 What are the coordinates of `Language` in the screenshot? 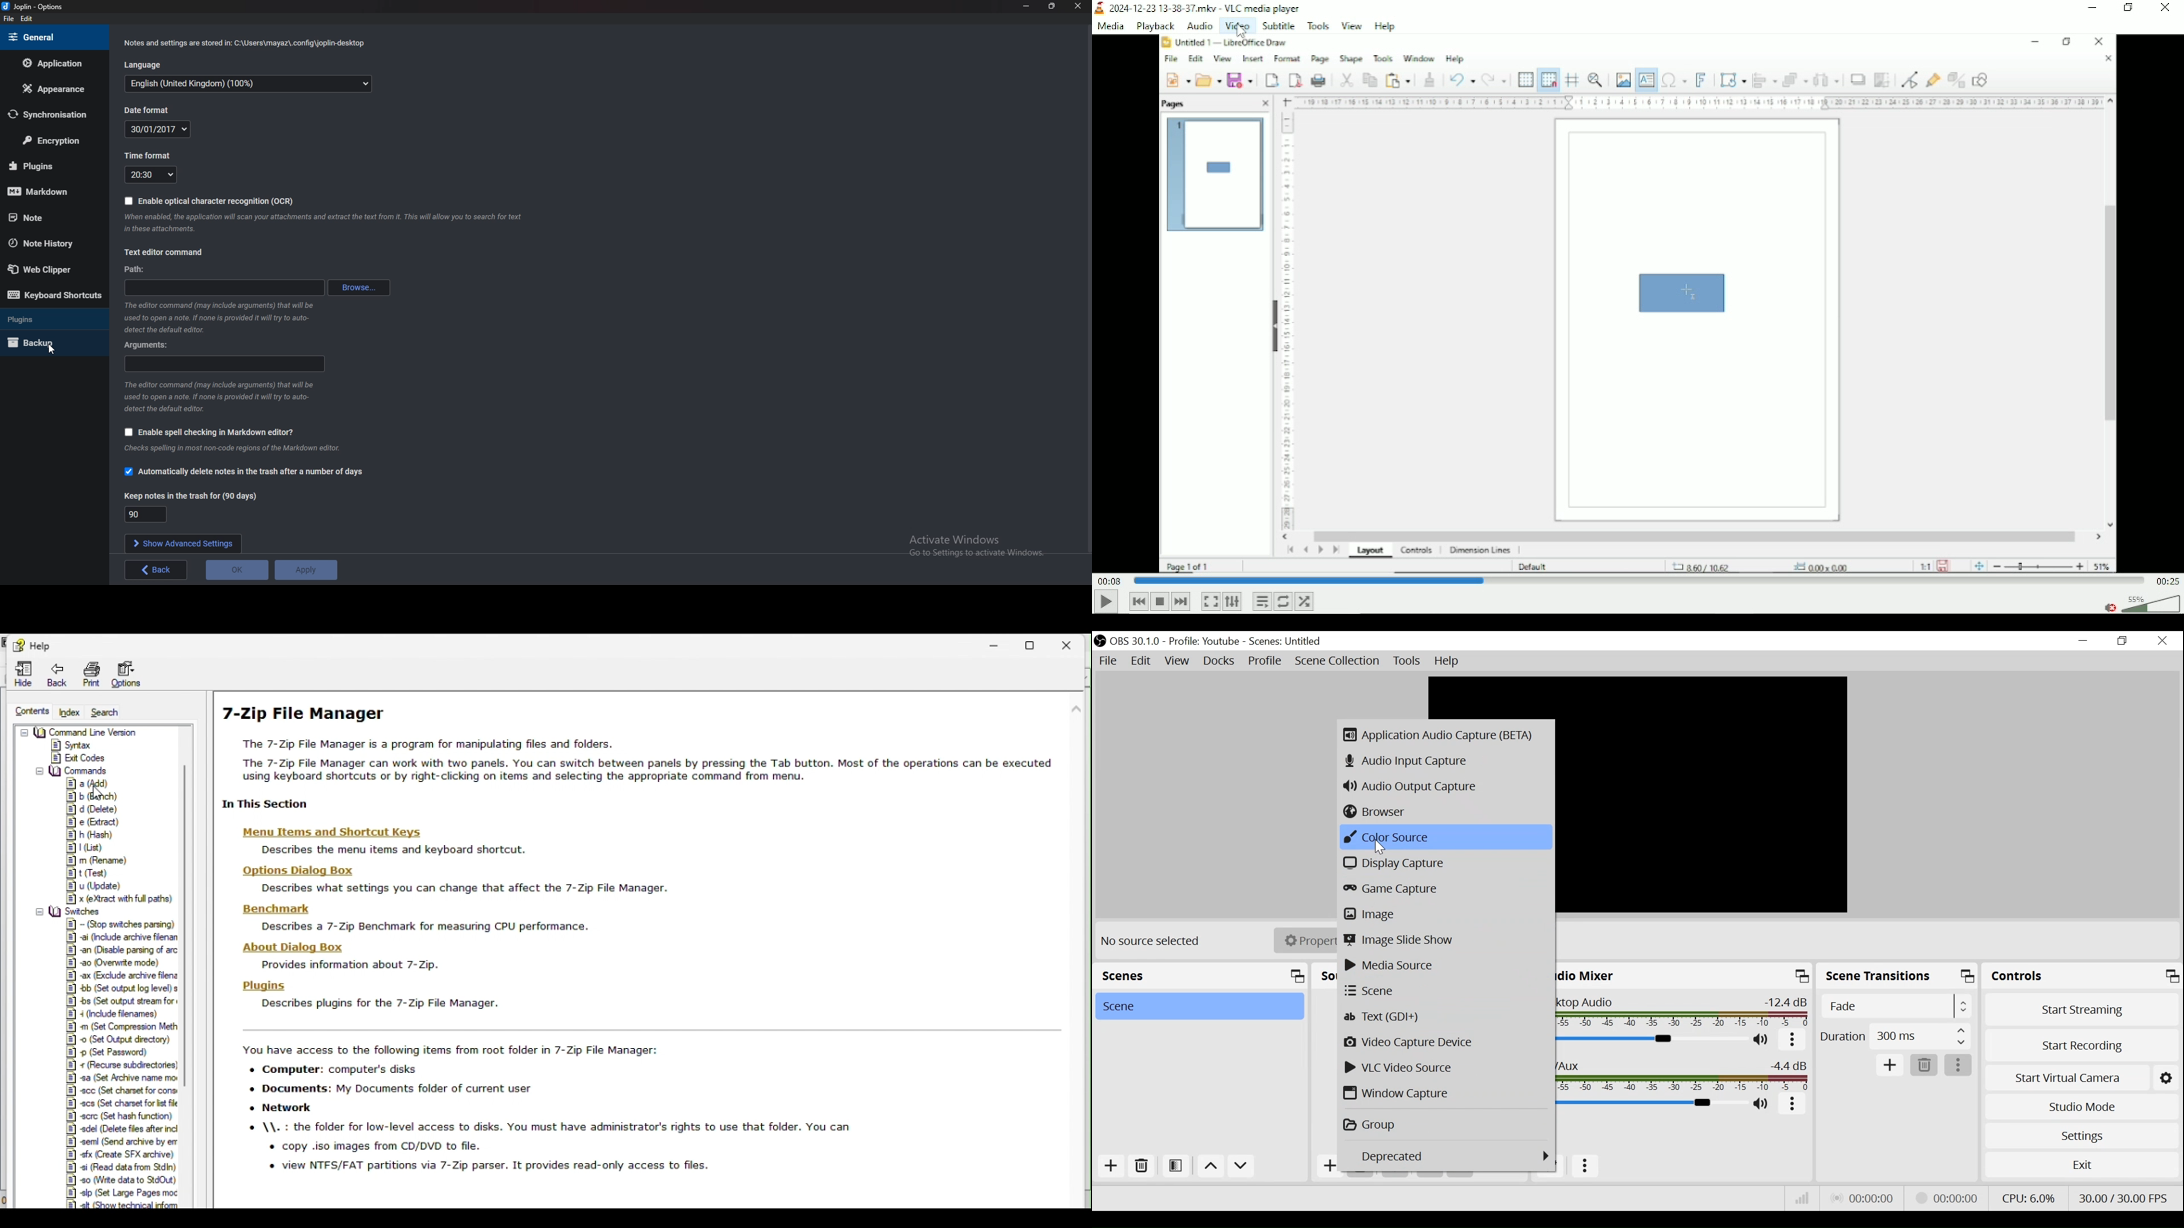 It's located at (142, 65).